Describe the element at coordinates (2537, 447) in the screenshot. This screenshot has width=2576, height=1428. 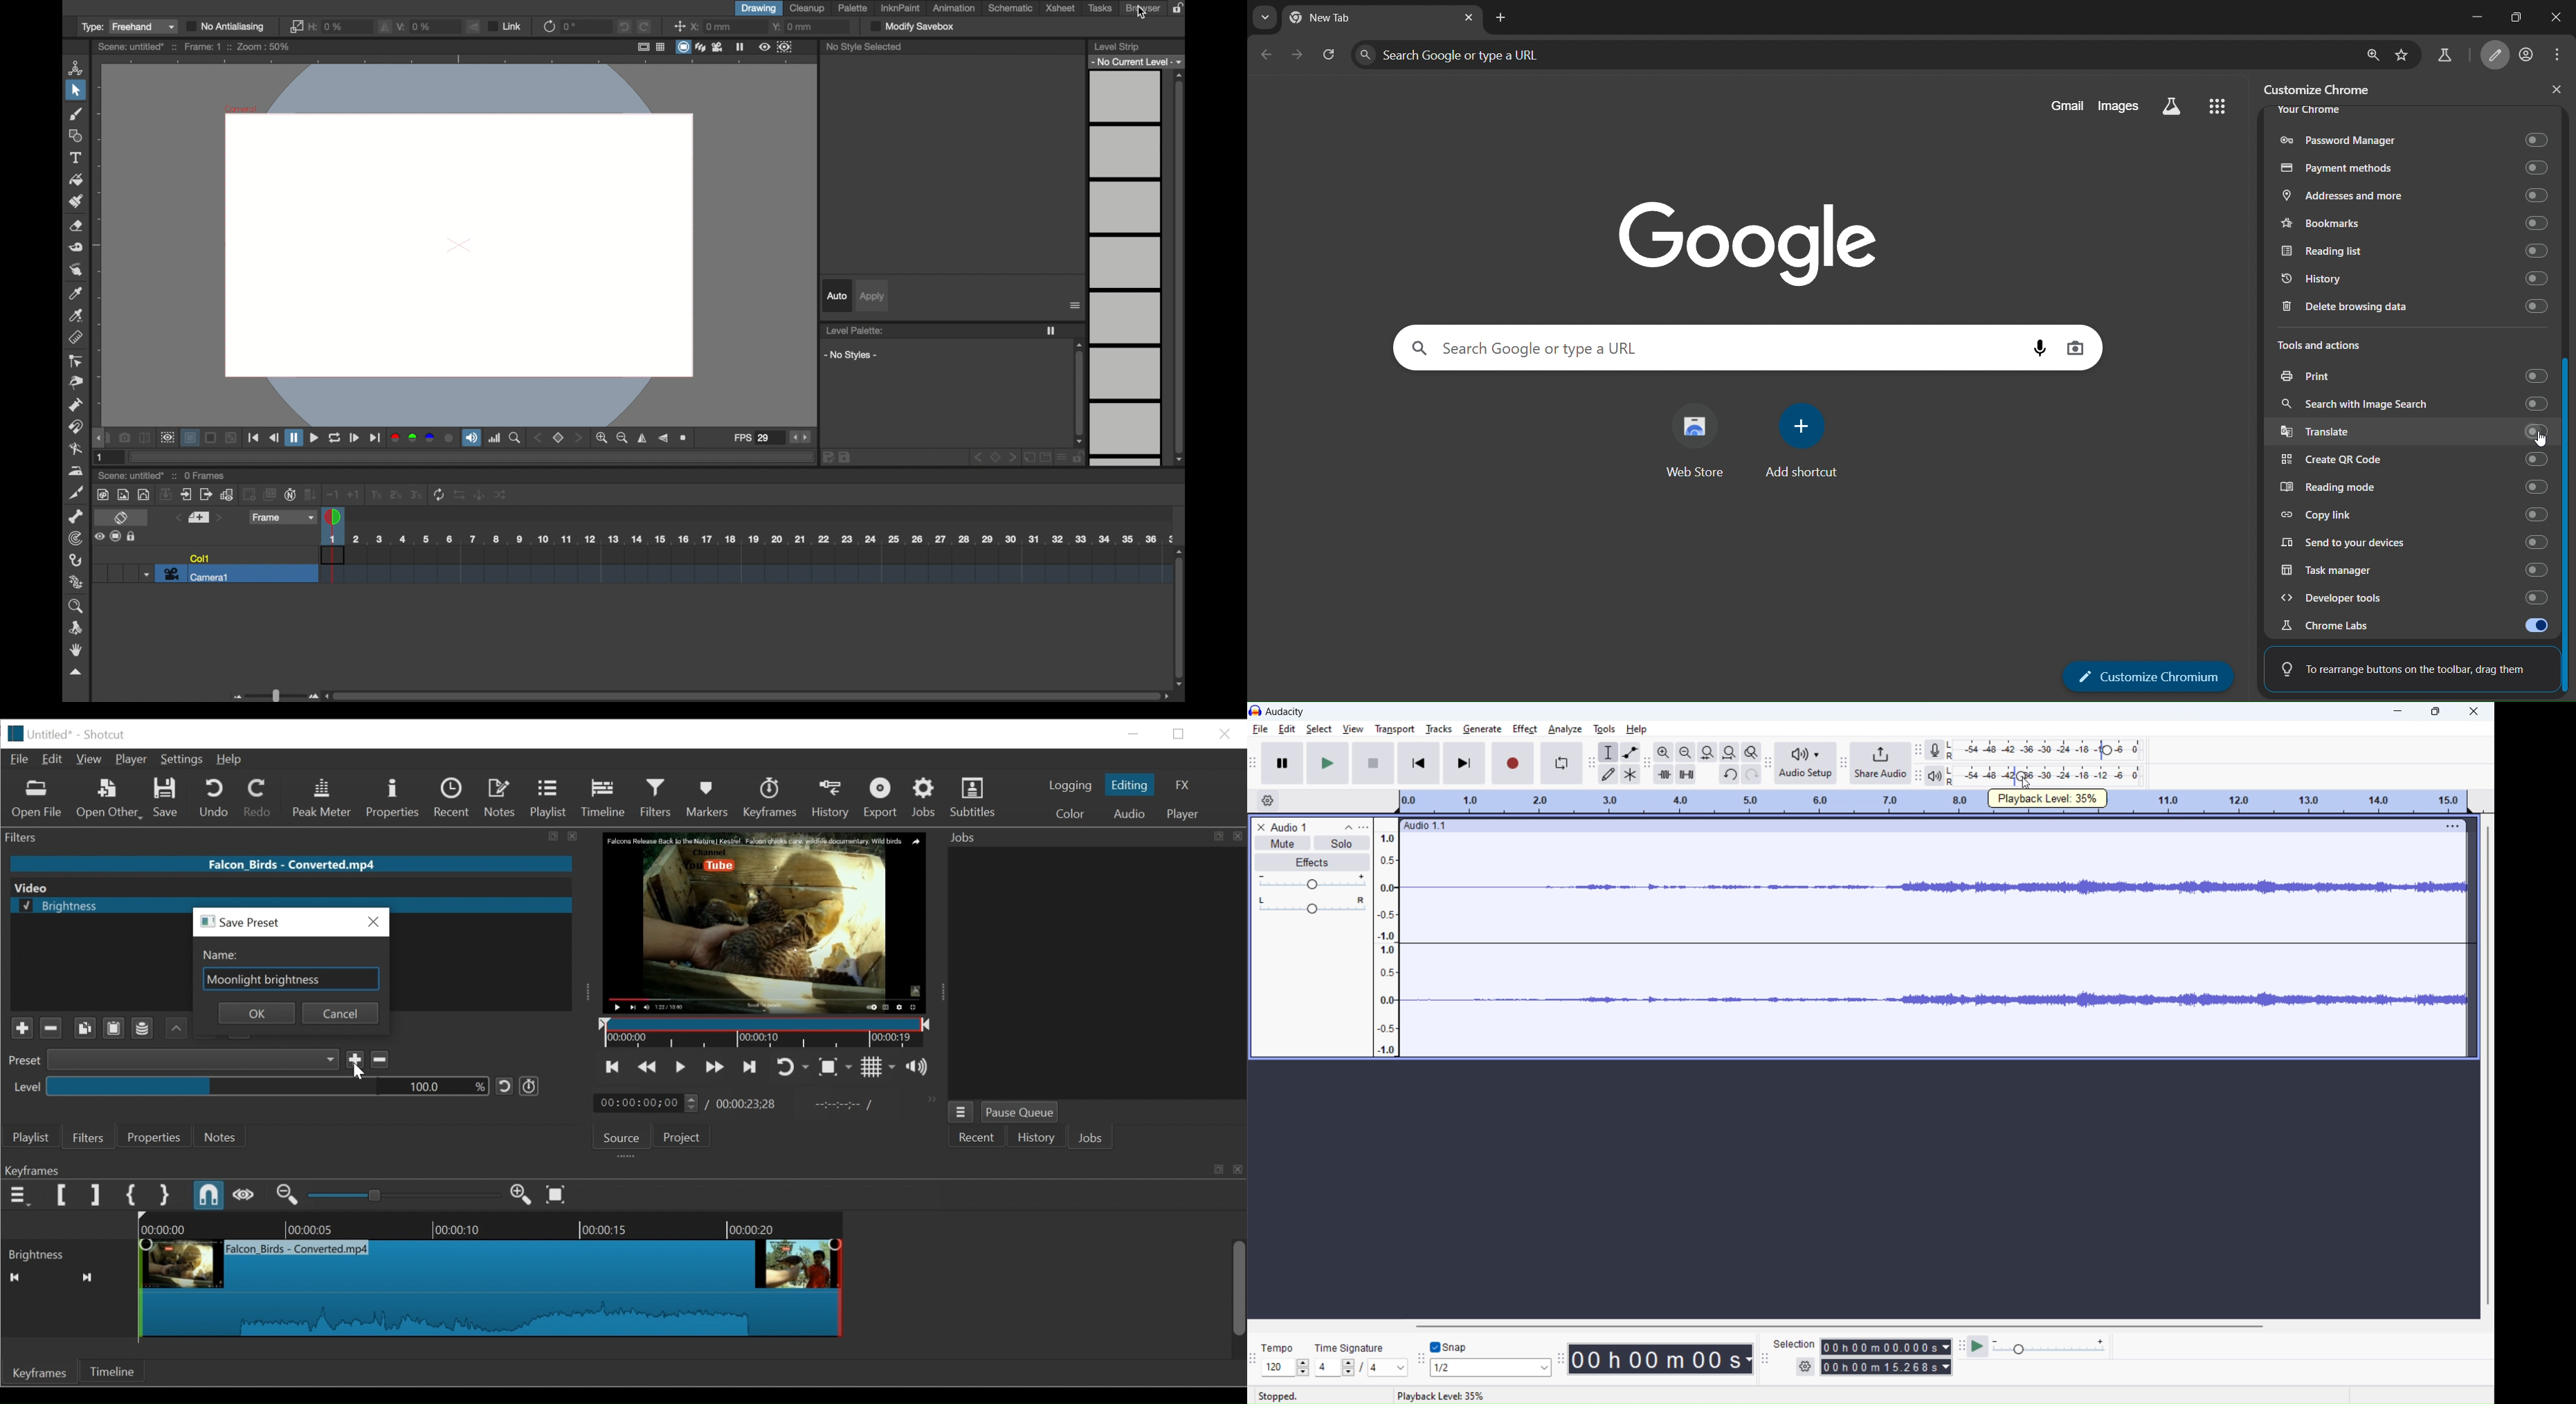
I see `pointer cursor` at that location.